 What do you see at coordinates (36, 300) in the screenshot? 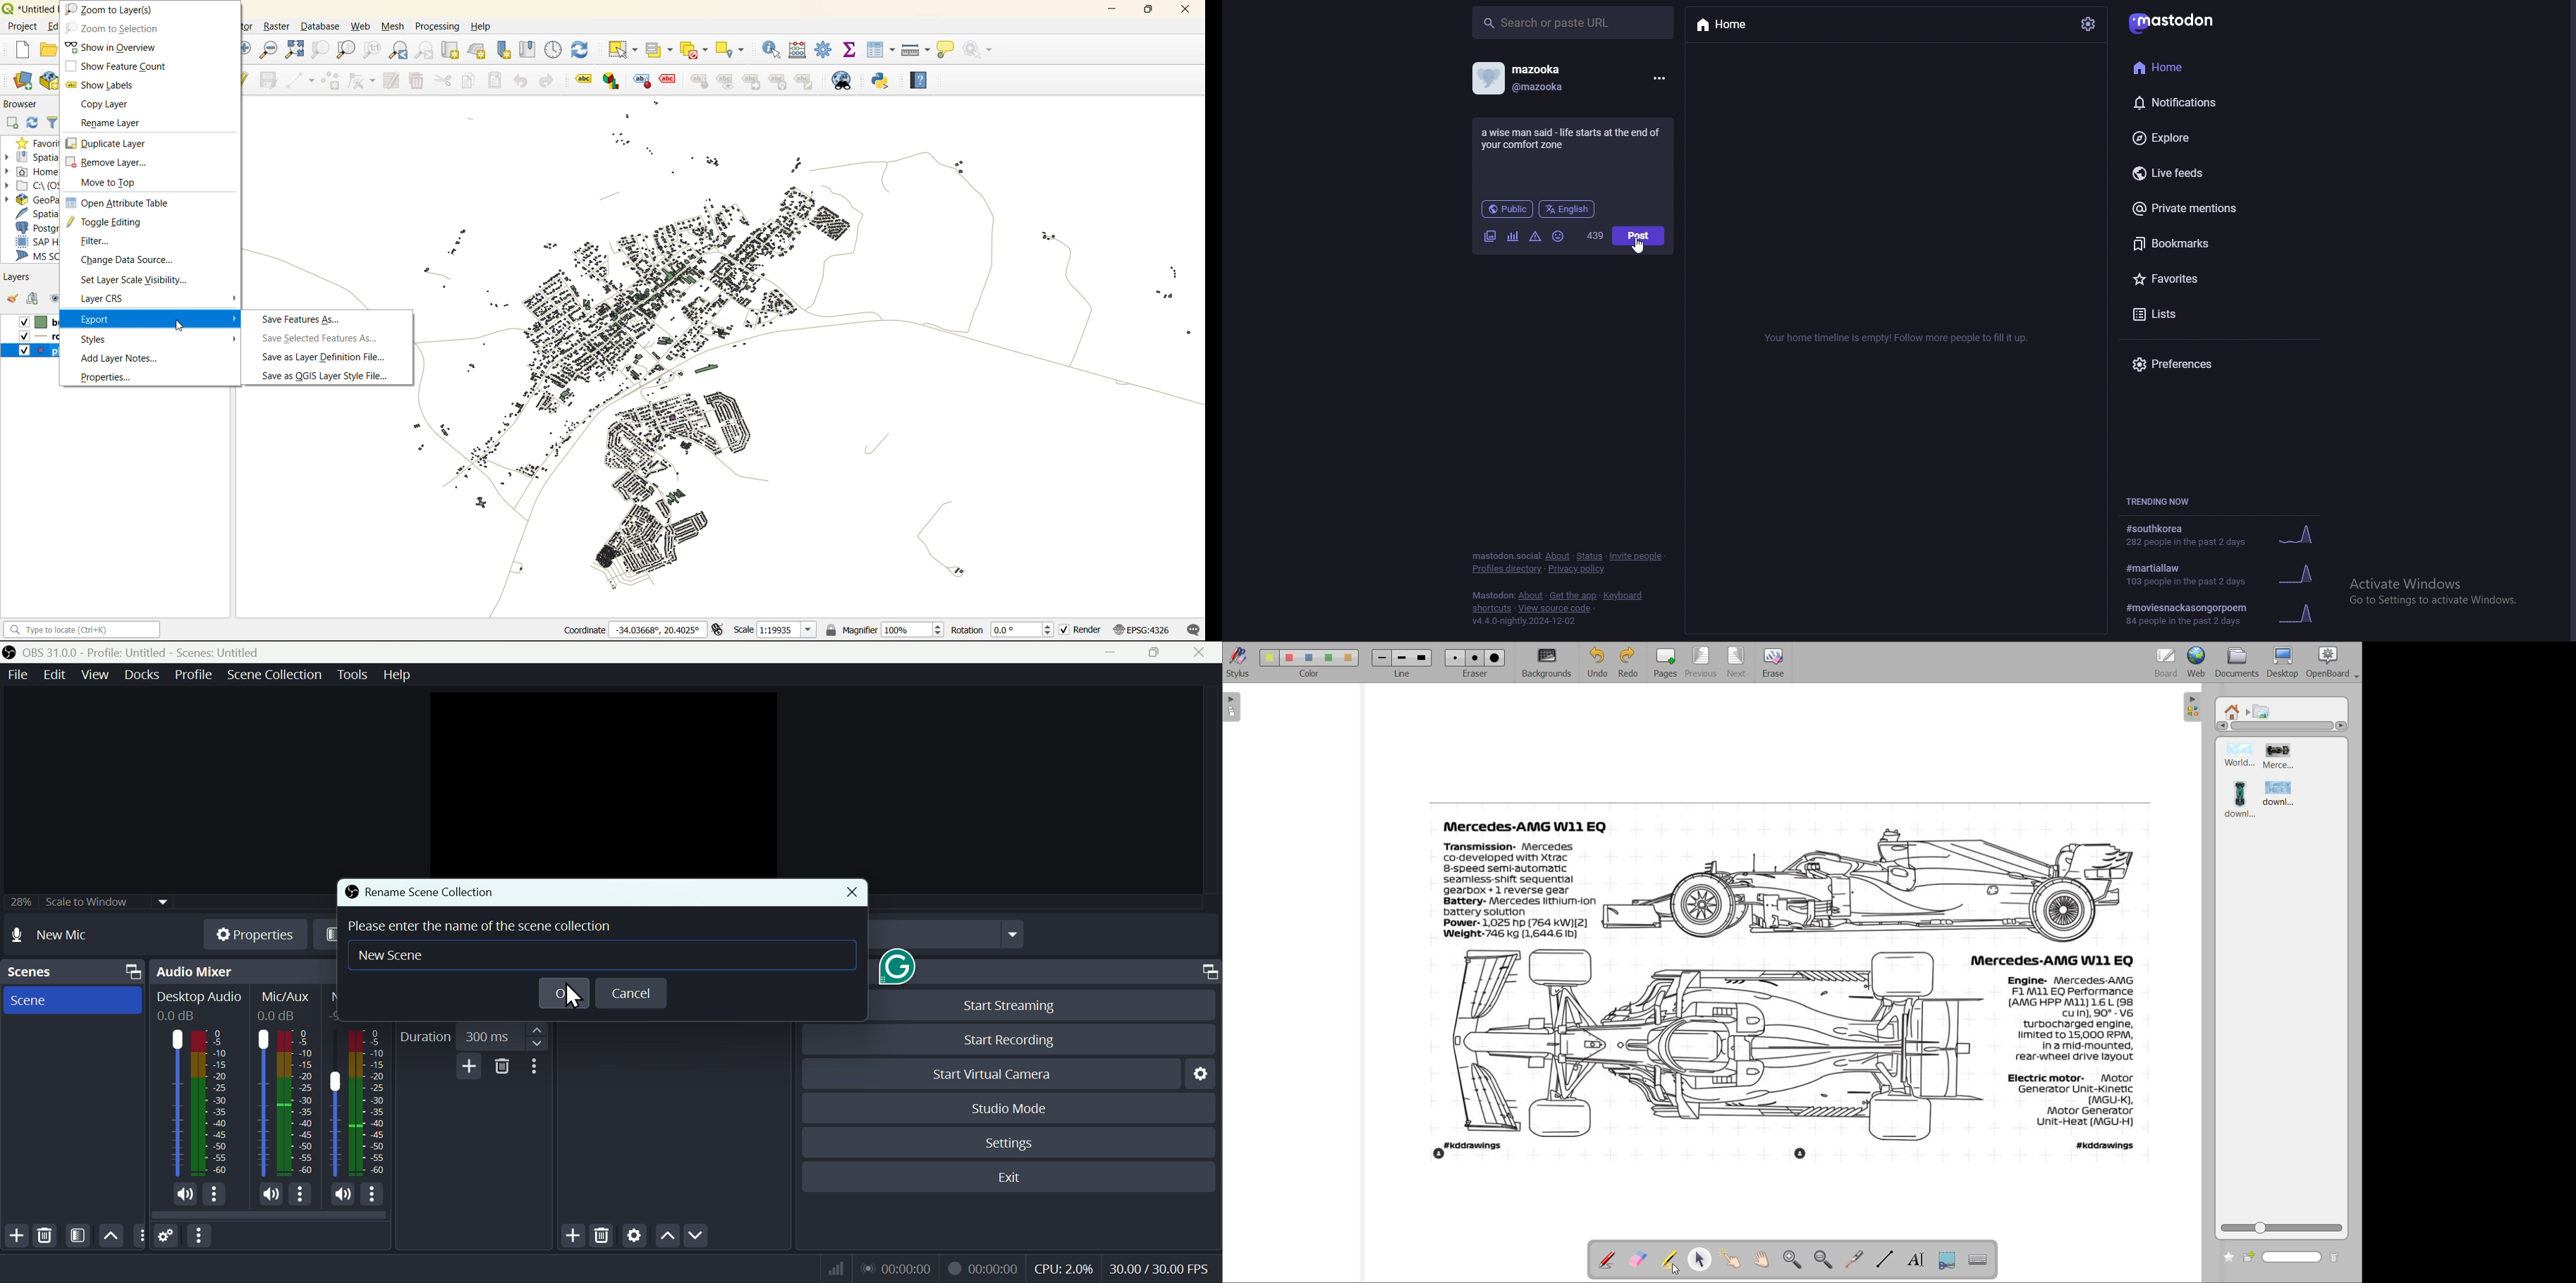
I see `add` at bounding box center [36, 300].